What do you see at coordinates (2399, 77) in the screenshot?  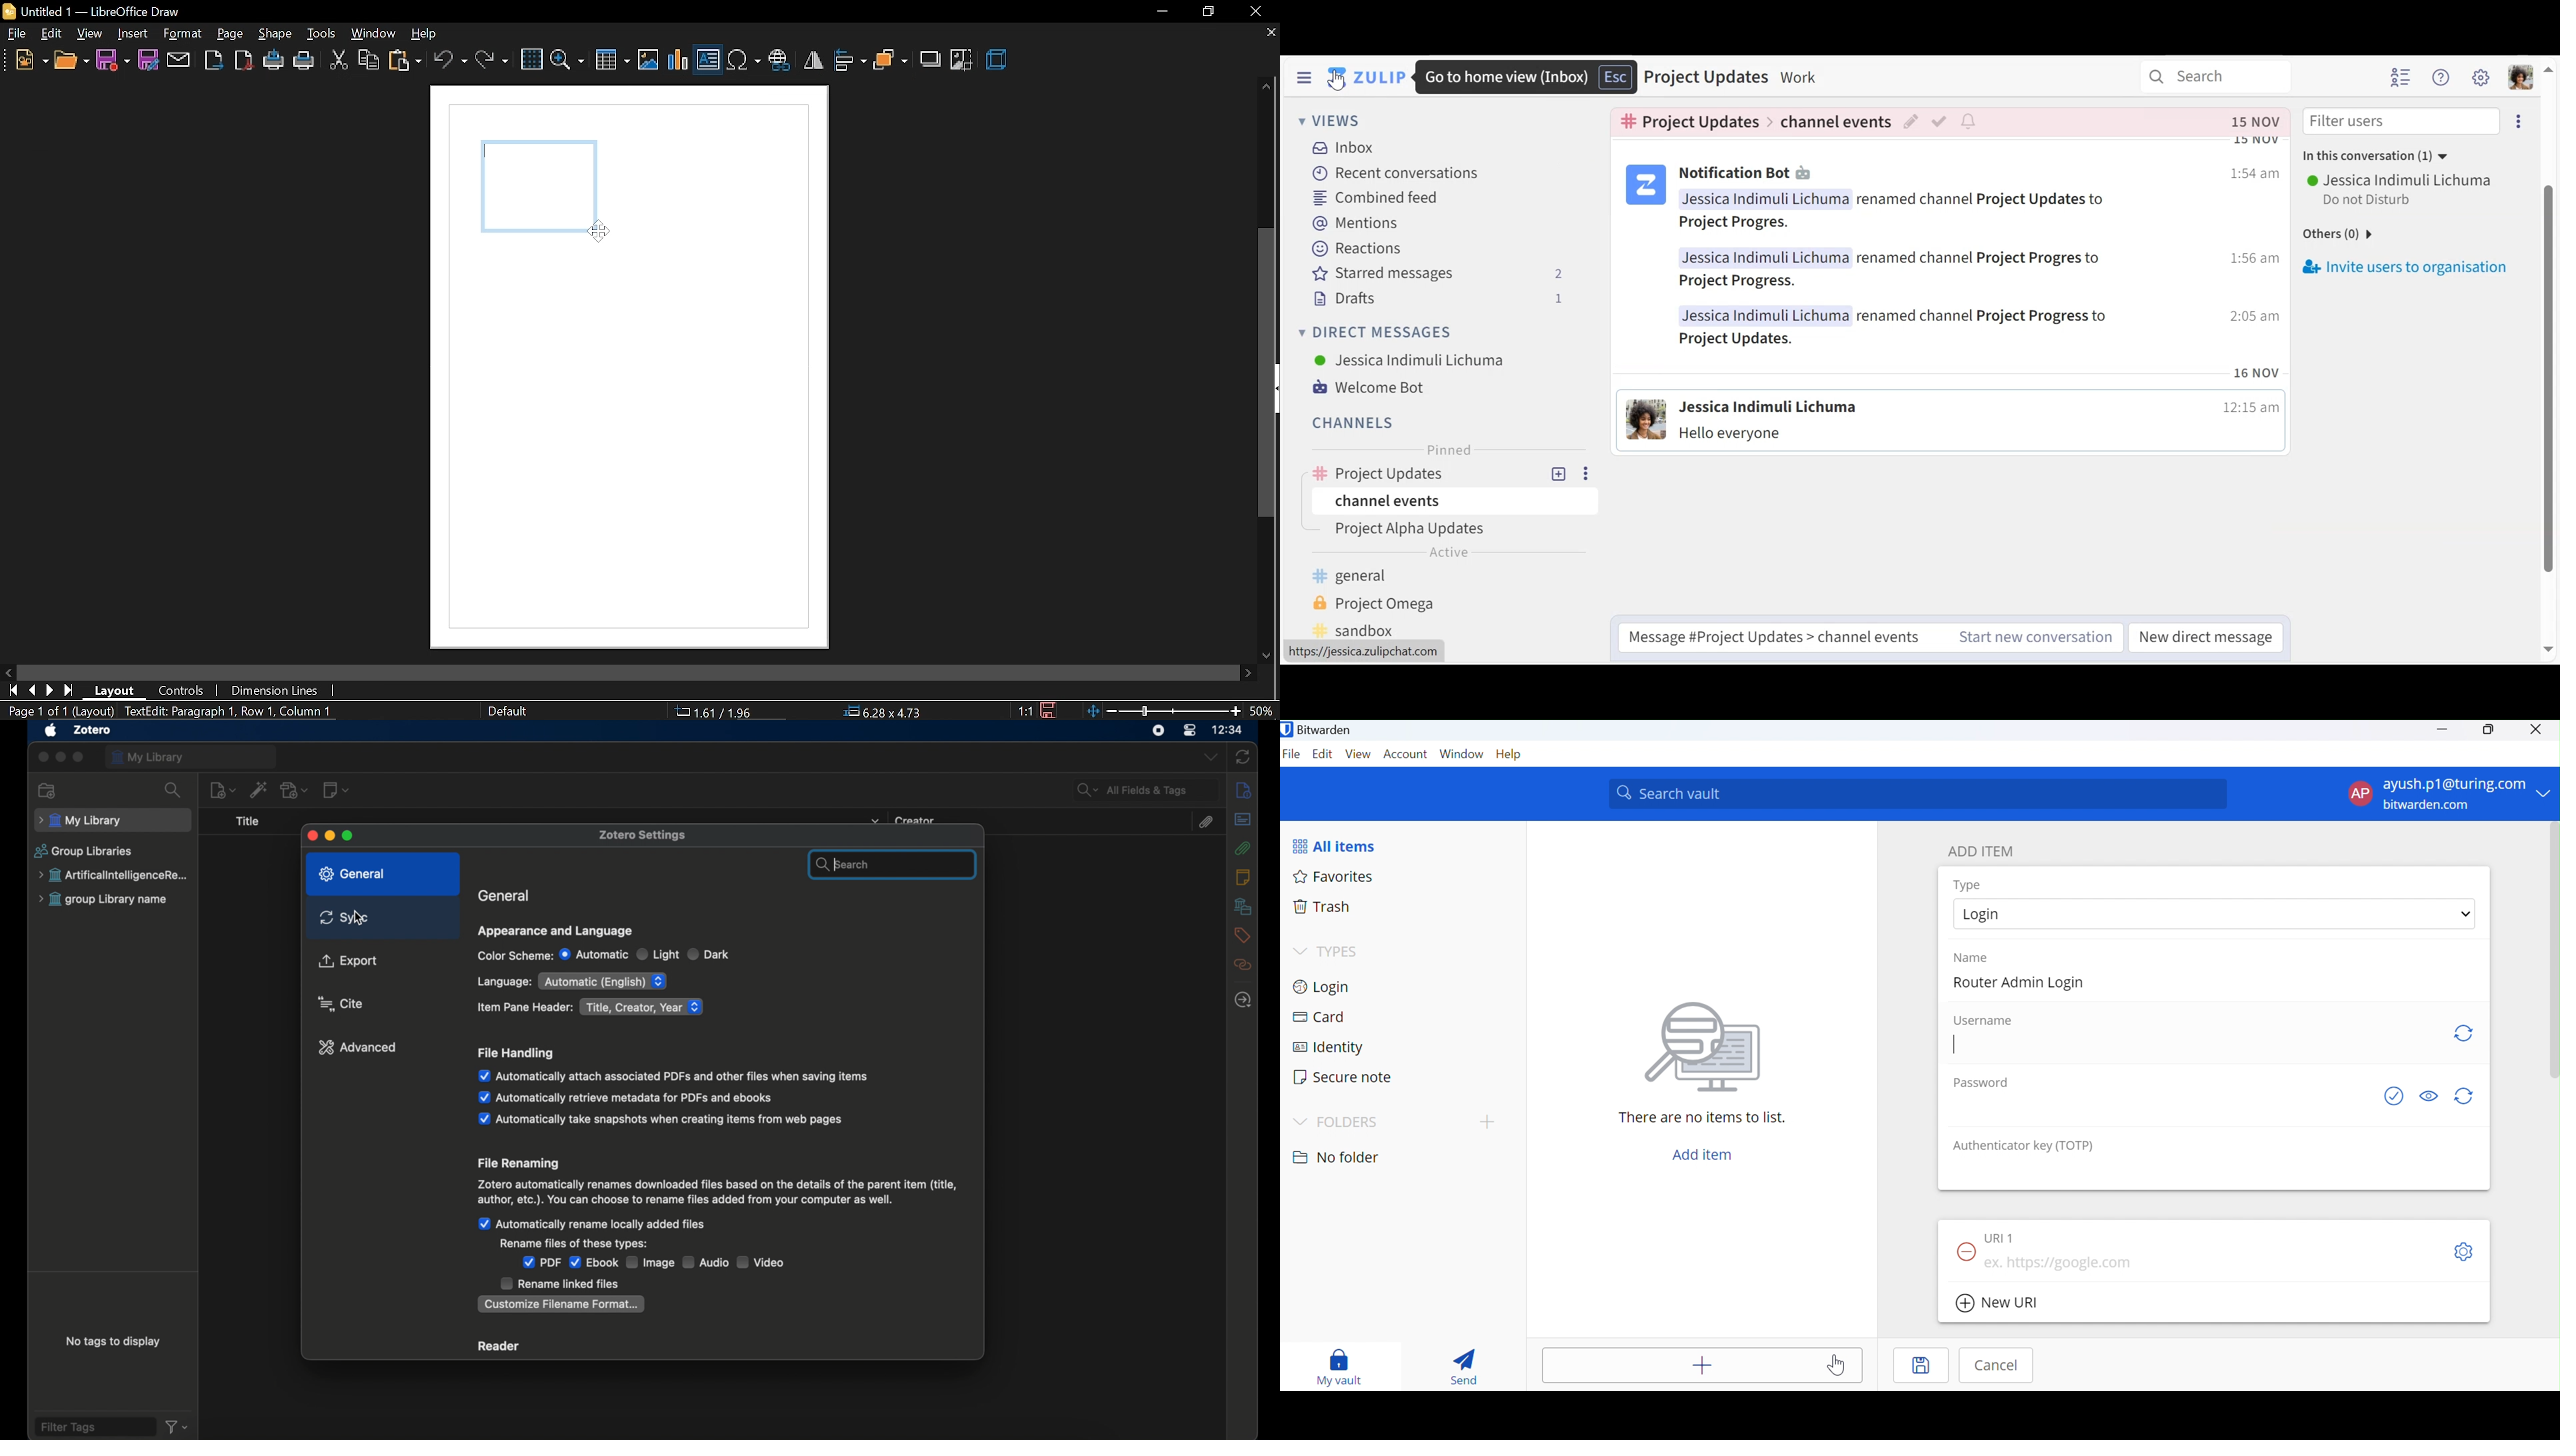 I see `Hide user list` at bounding box center [2399, 77].